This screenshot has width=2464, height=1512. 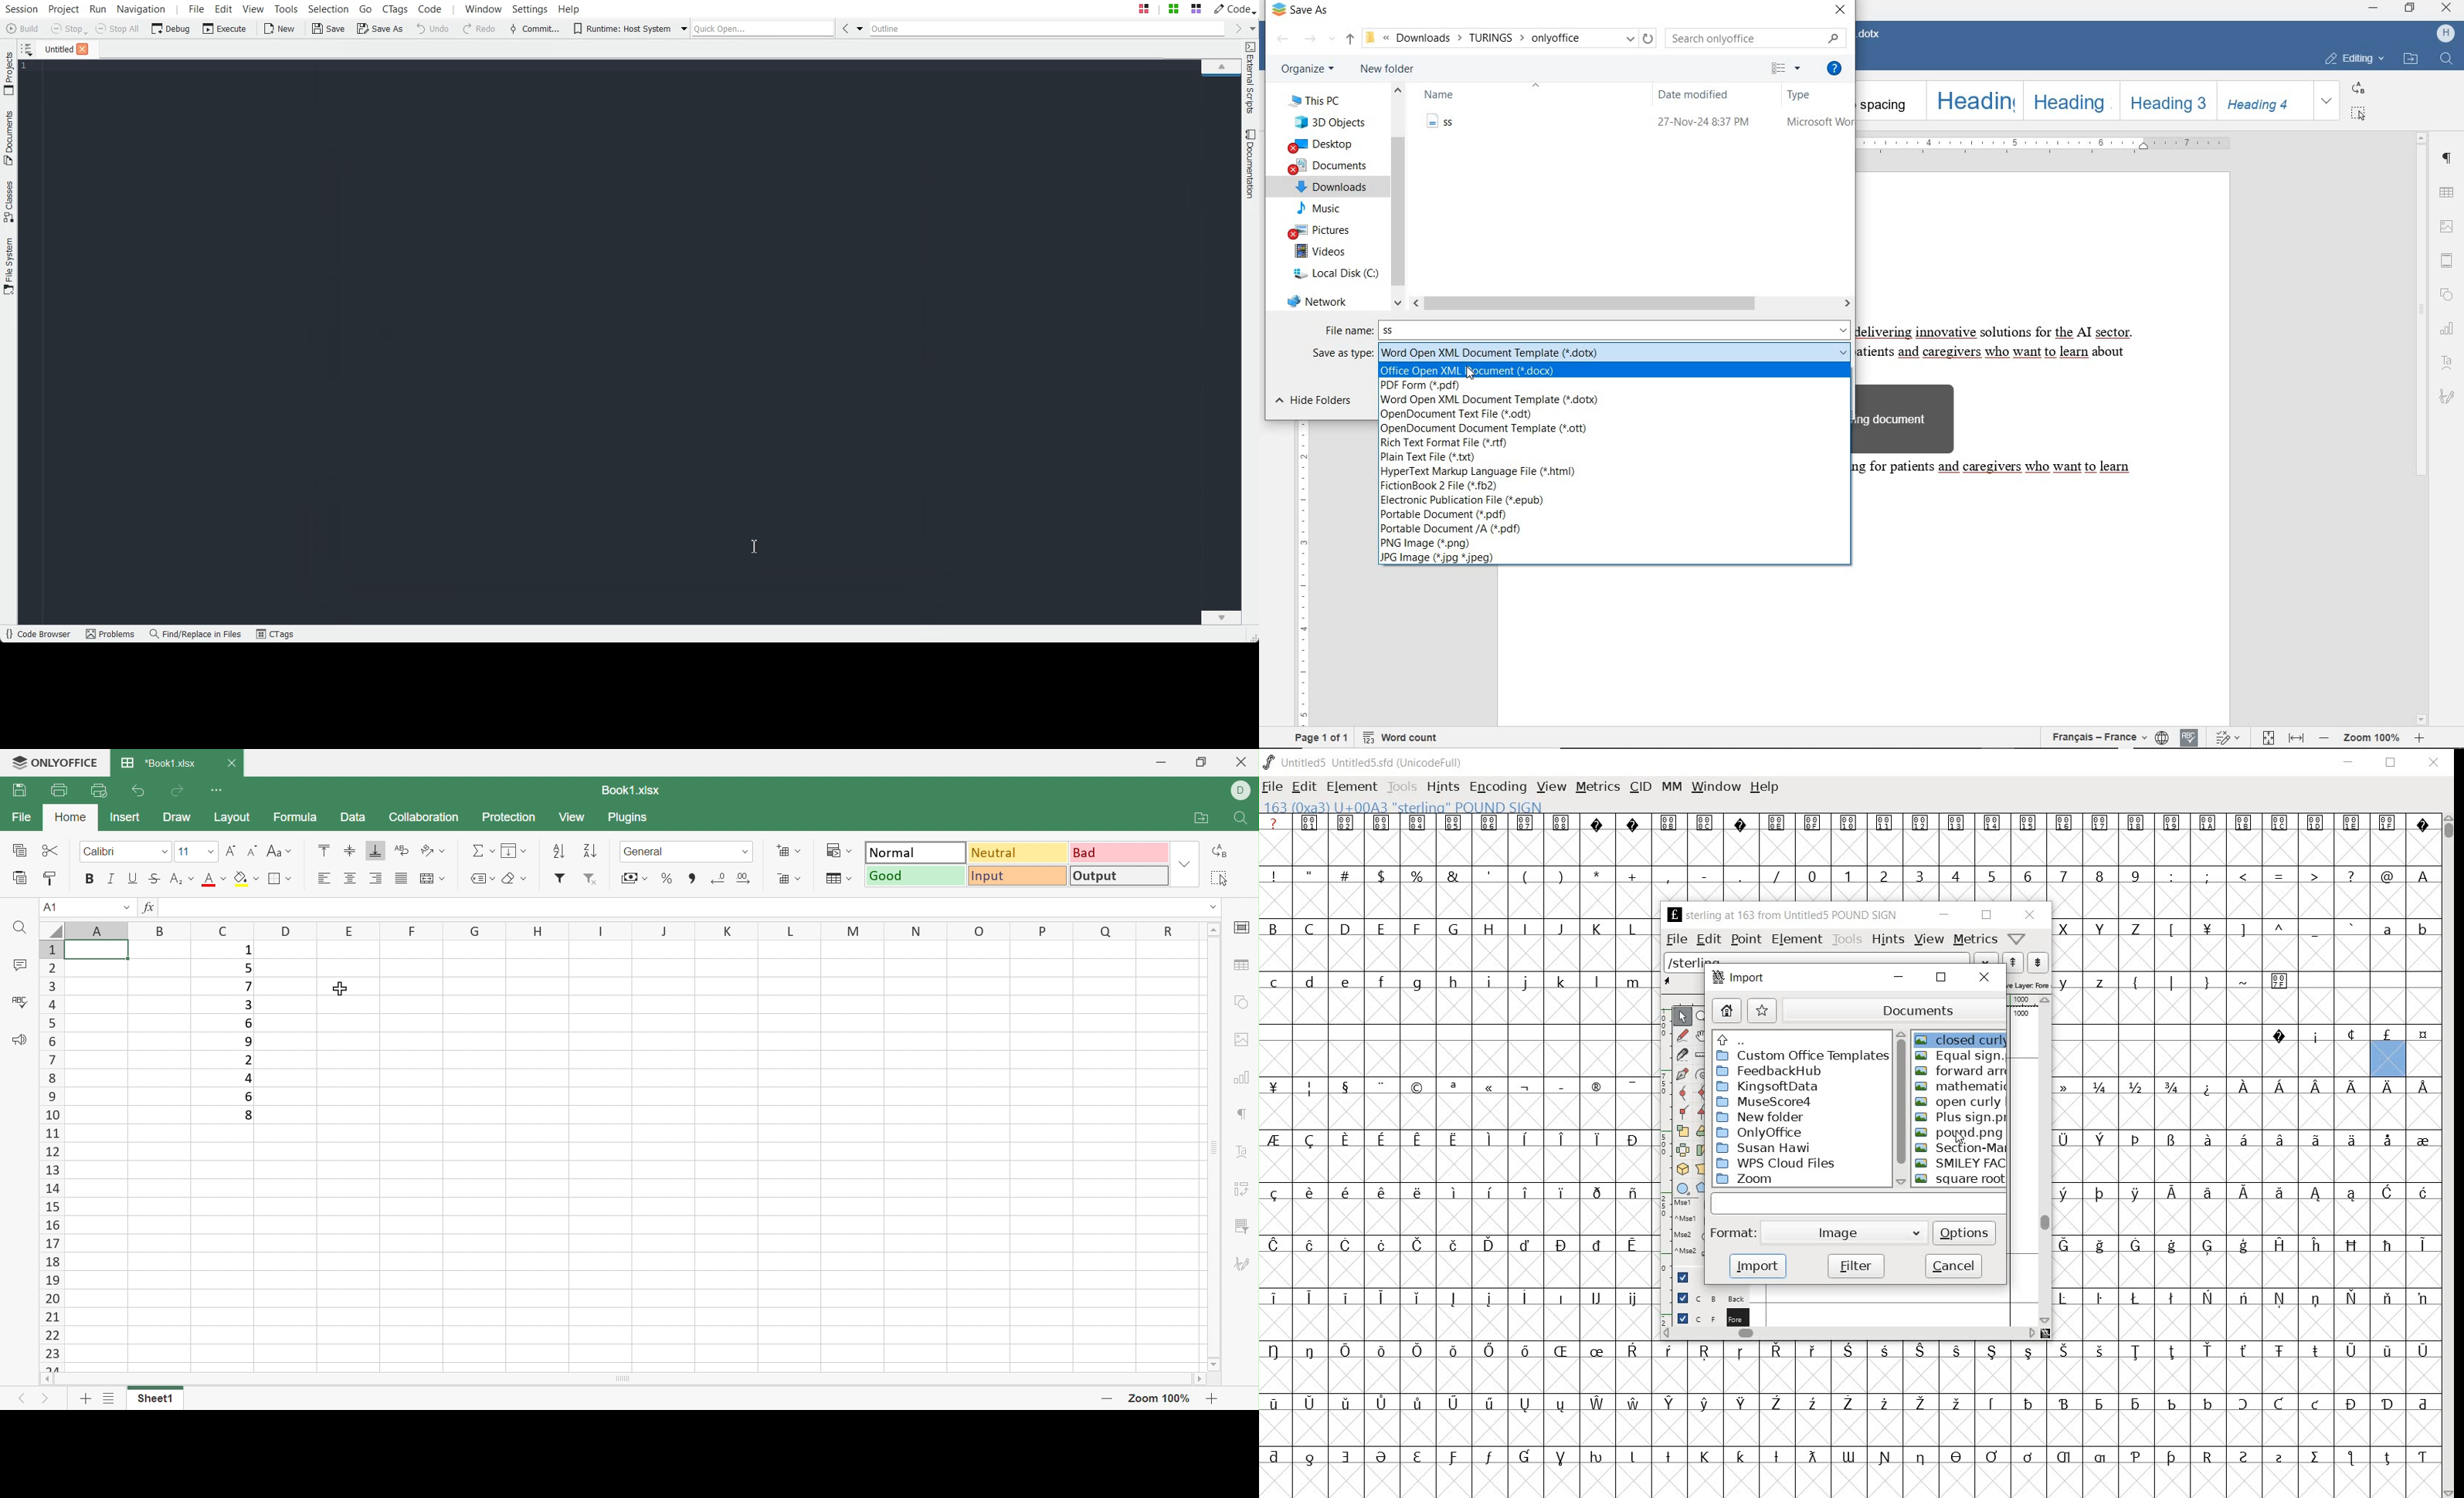 I want to click on Restore Down, so click(x=1204, y=761).